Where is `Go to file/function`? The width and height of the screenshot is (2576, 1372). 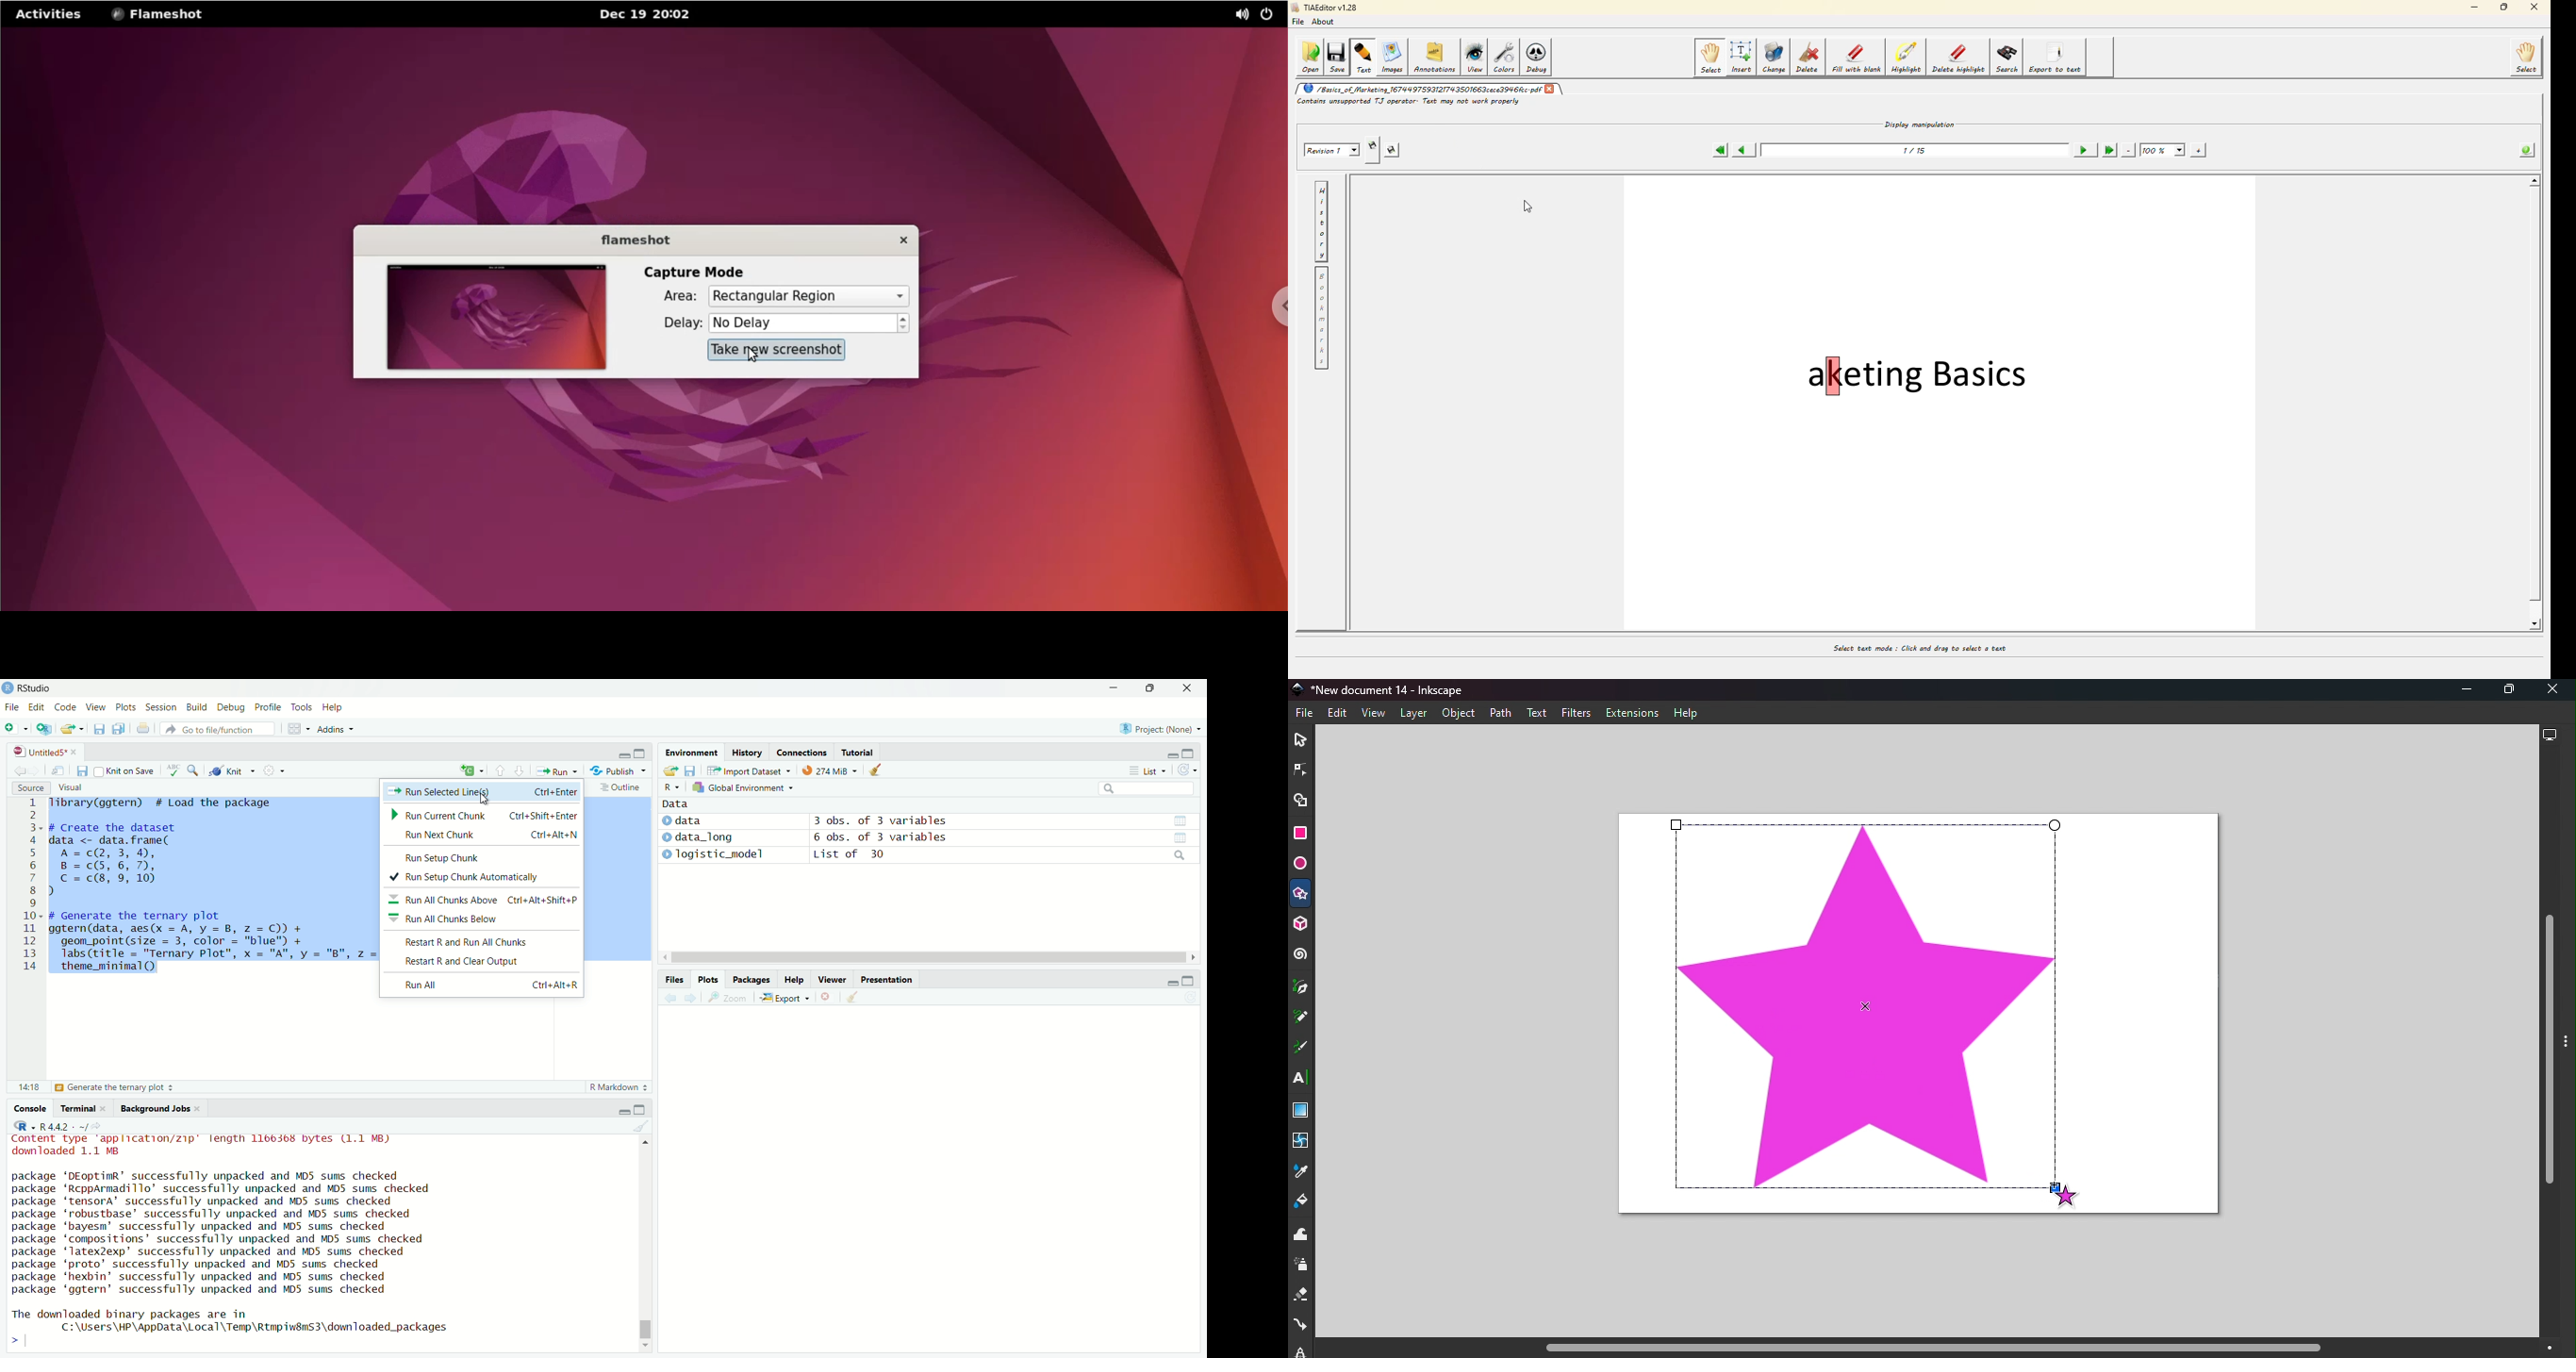
Go to file/function is located at coordinates (212, 729).